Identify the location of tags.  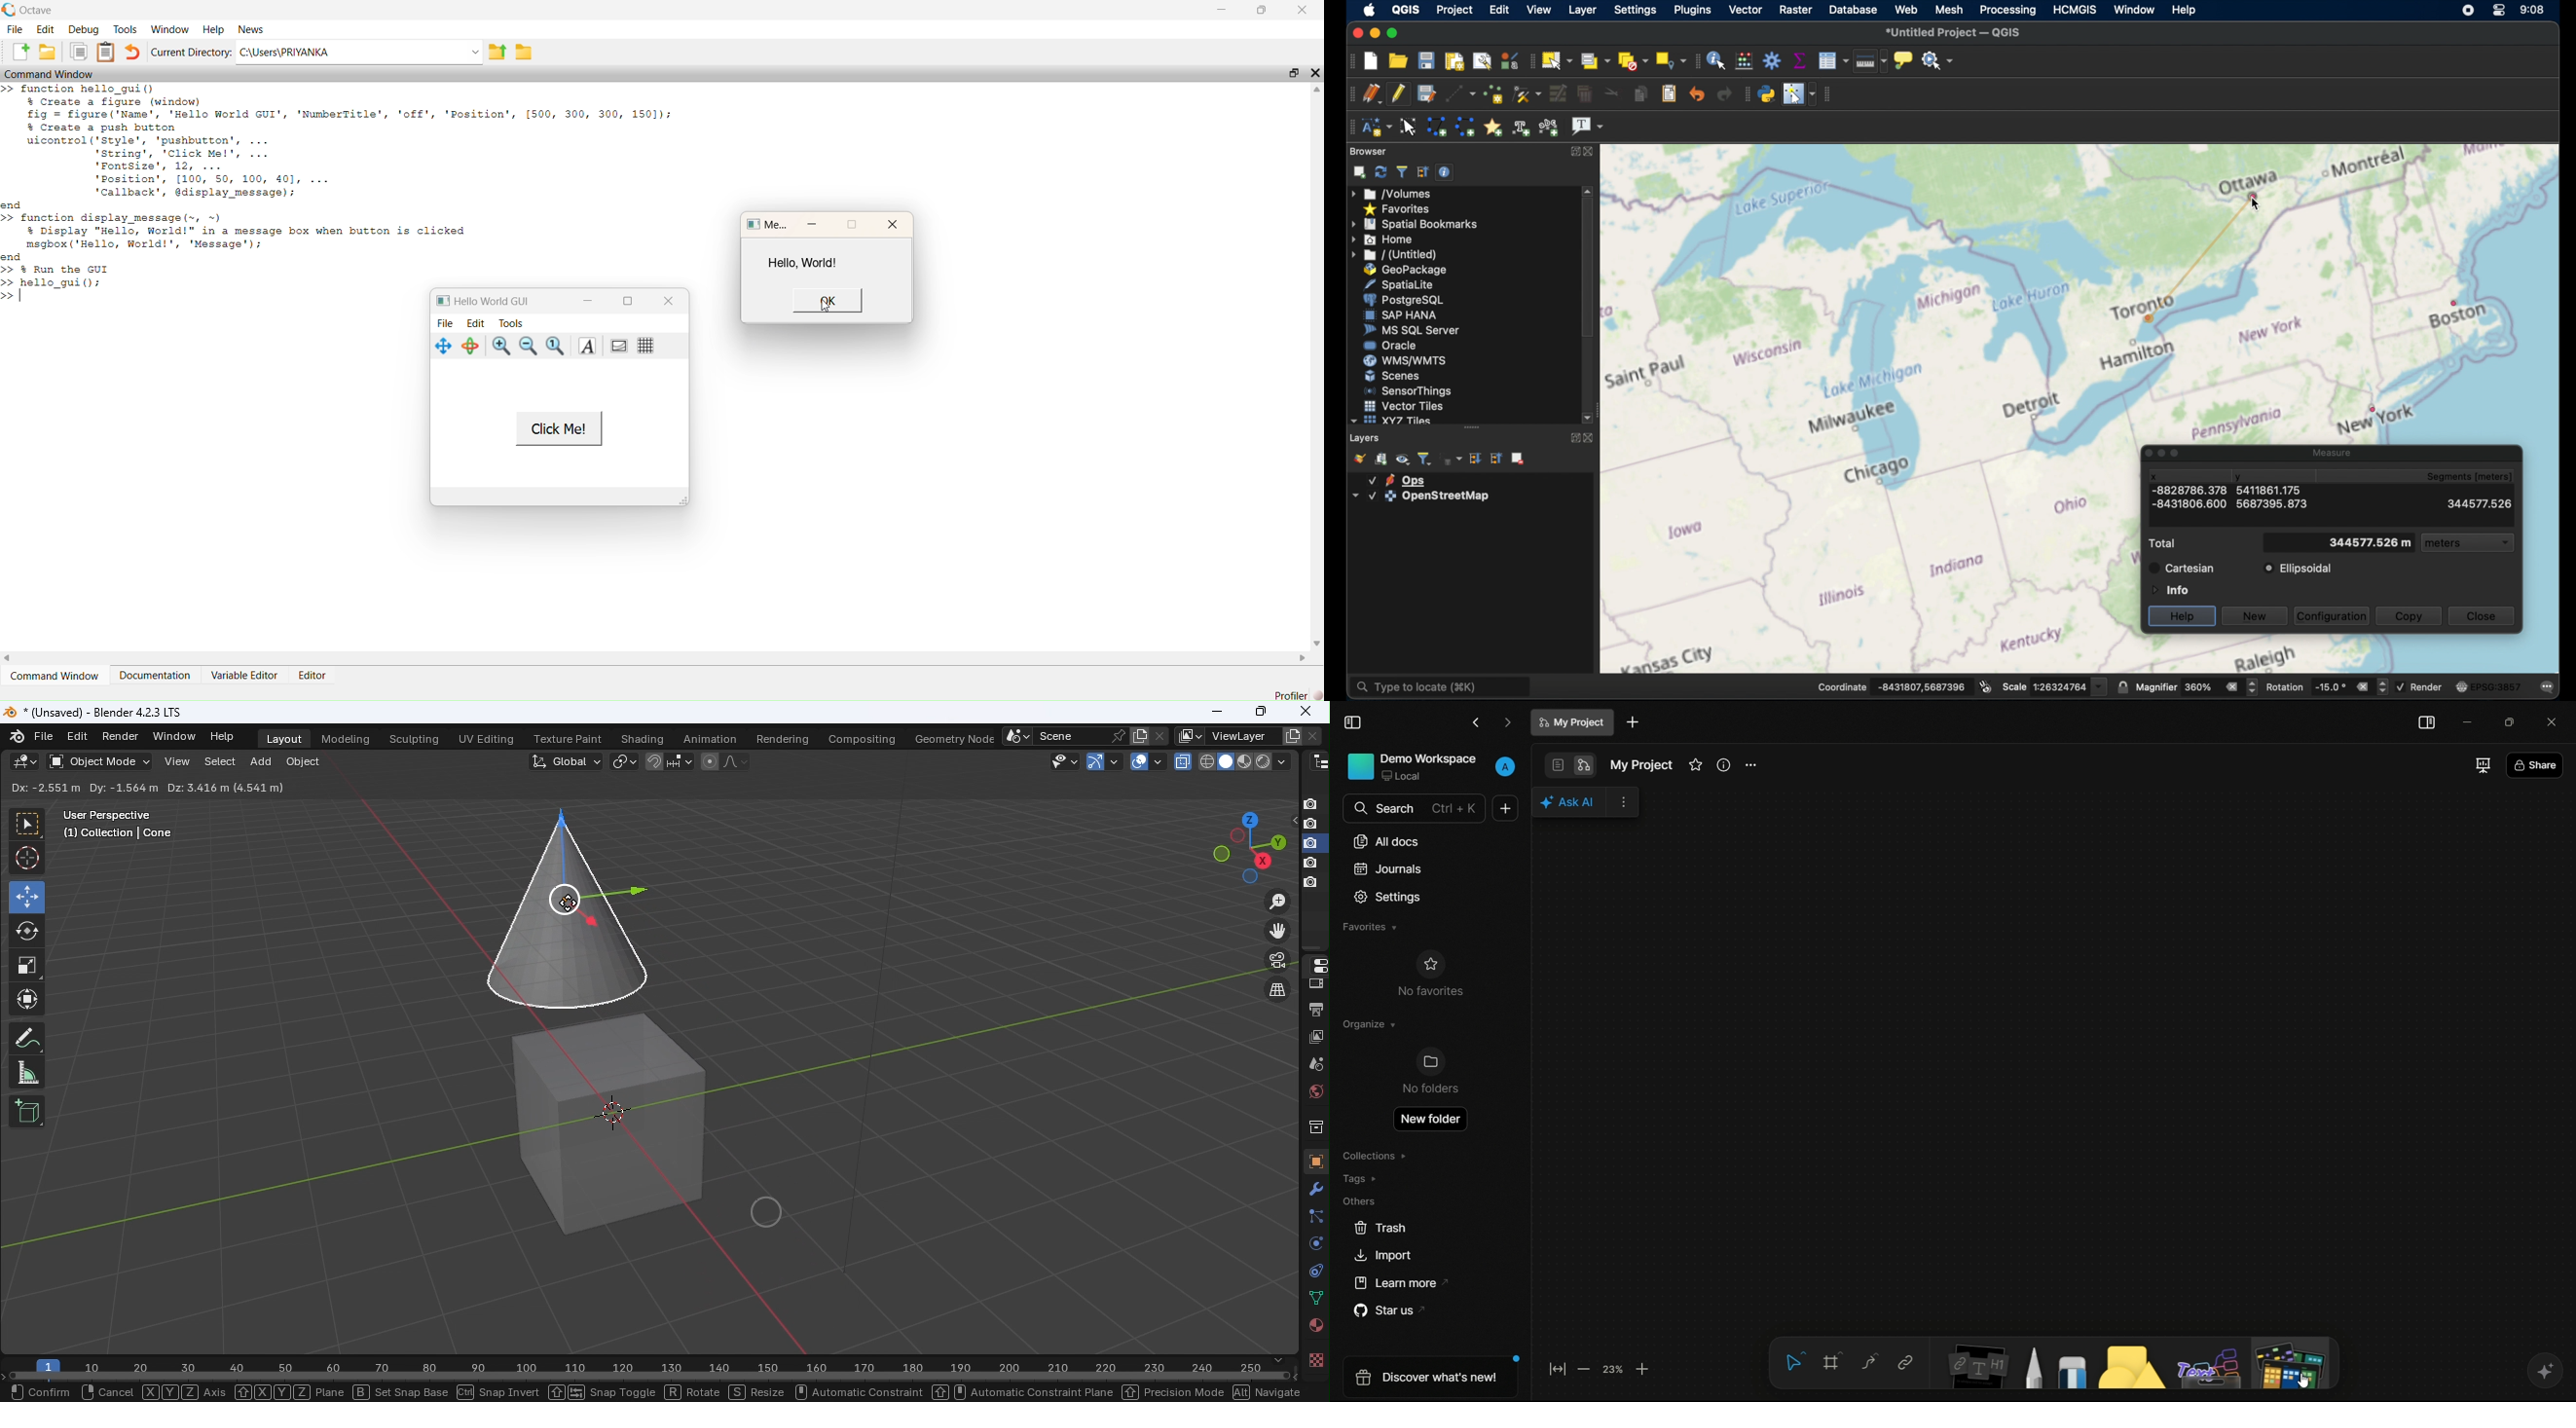
(1361, 1179).